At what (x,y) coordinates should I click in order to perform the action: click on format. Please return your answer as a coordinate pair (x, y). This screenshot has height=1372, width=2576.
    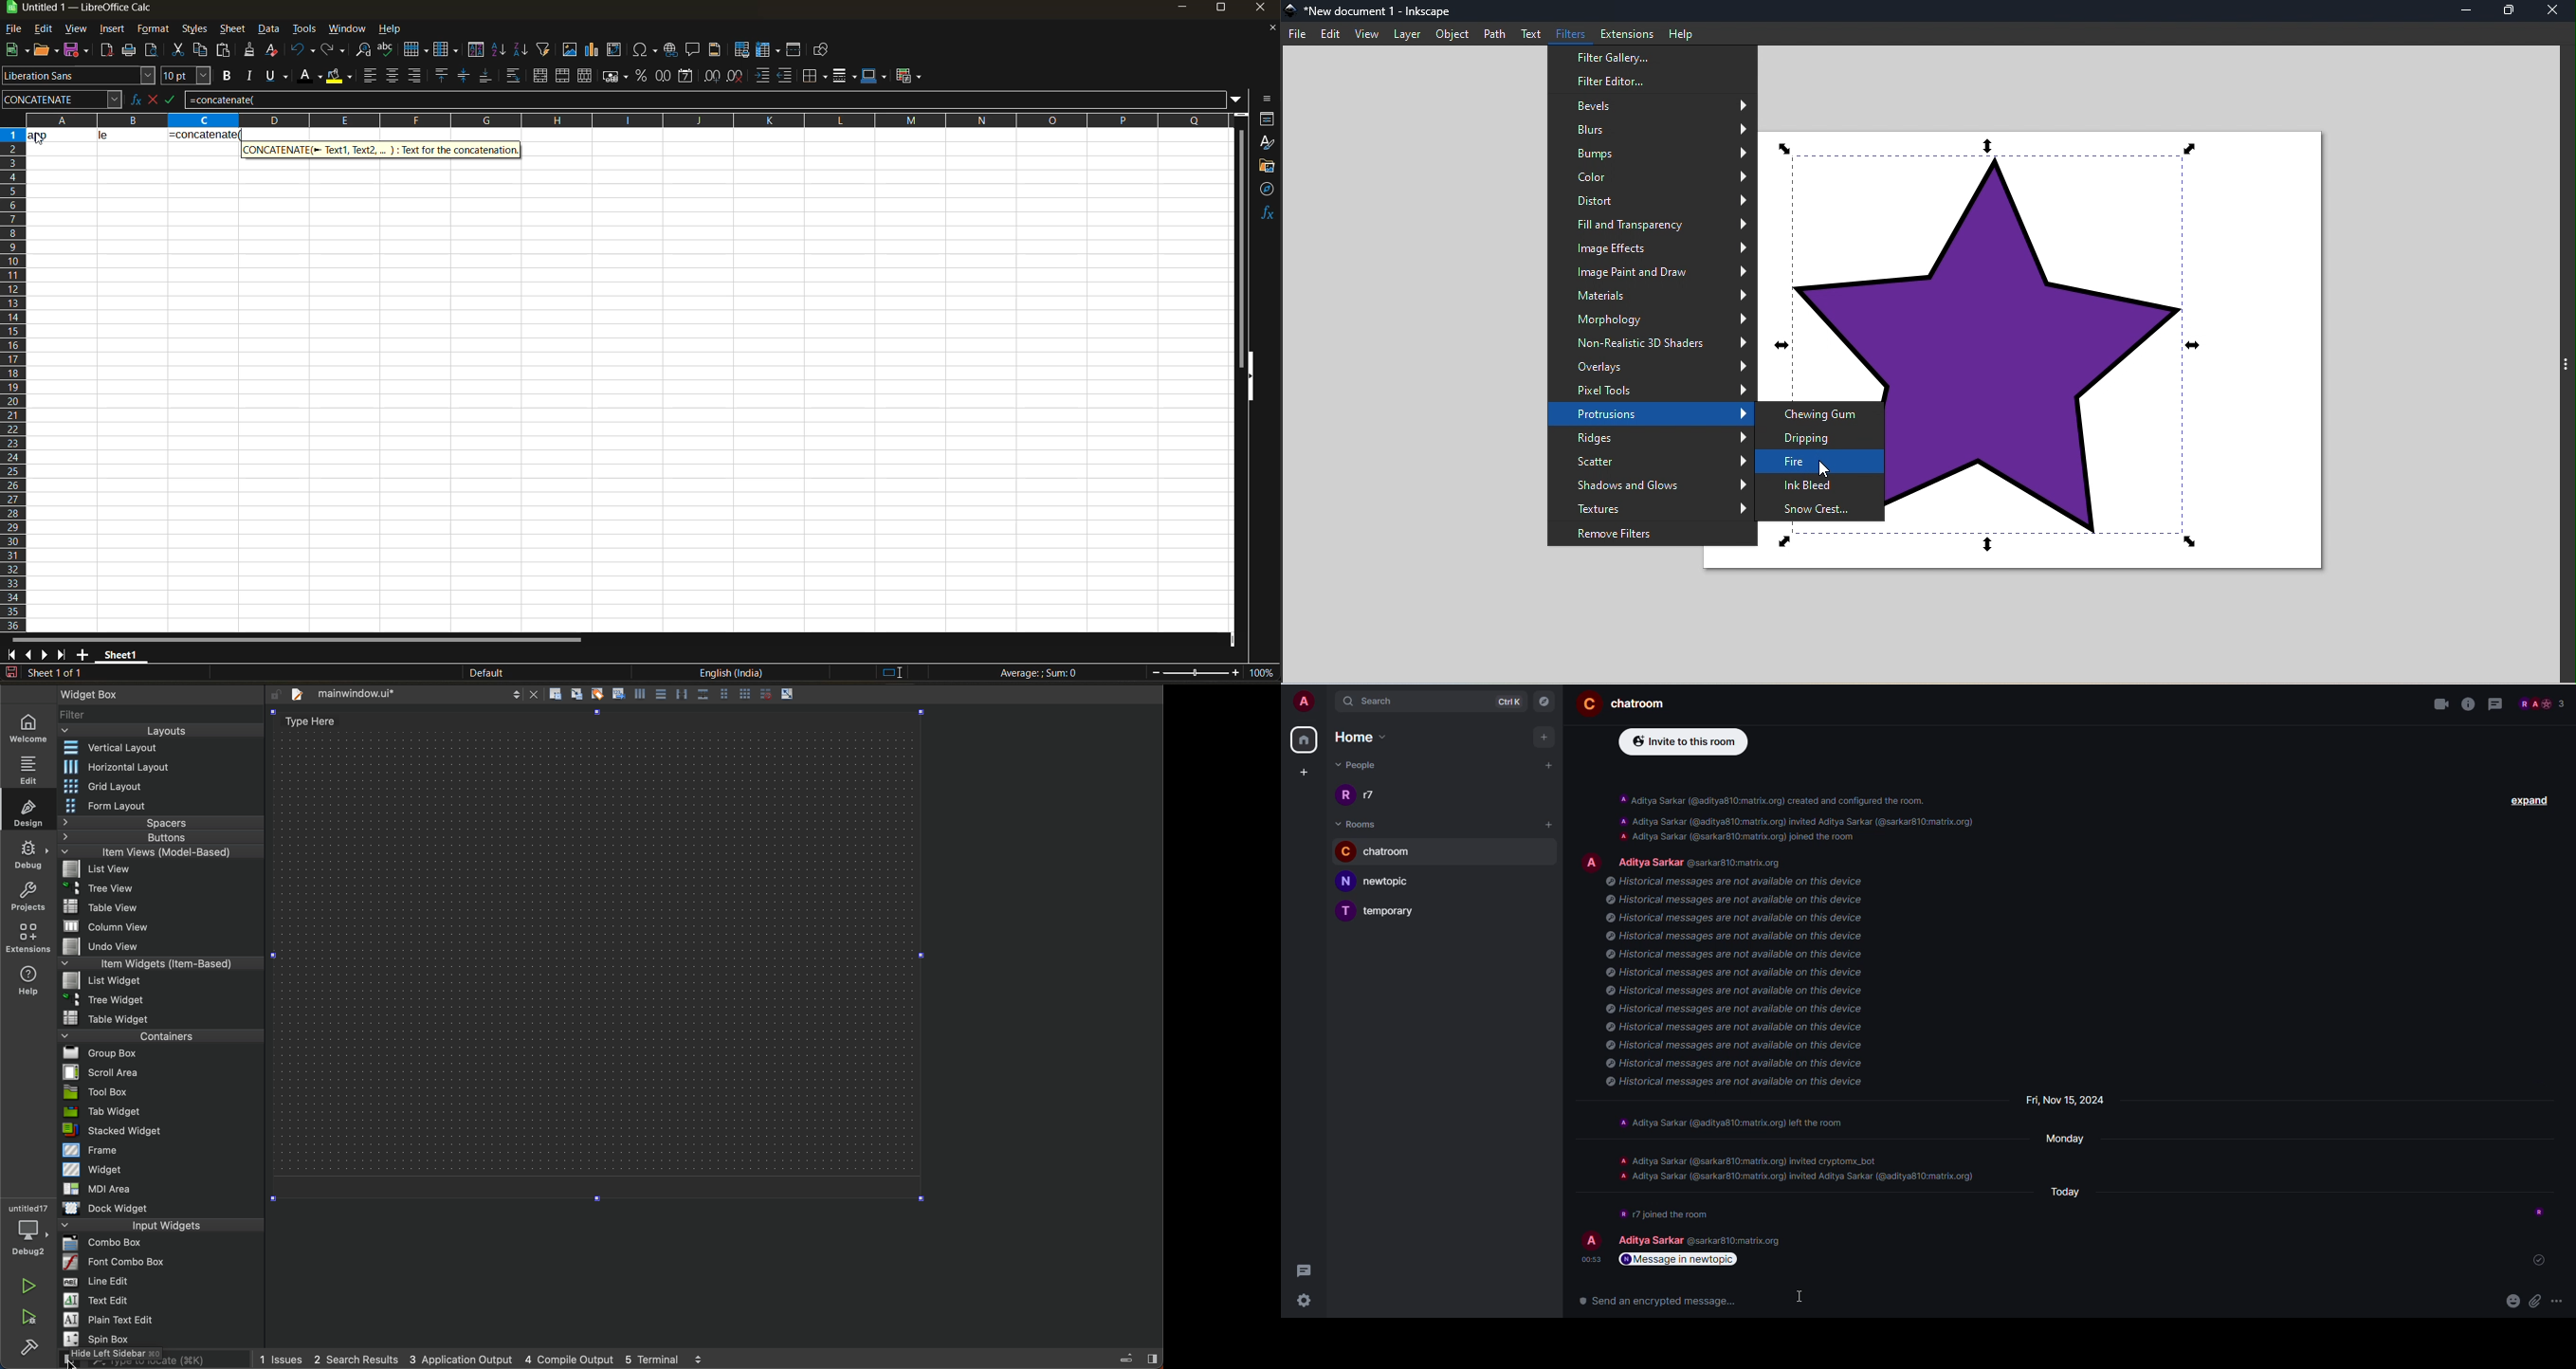
    Looking at the image, I should click on (154, 31).